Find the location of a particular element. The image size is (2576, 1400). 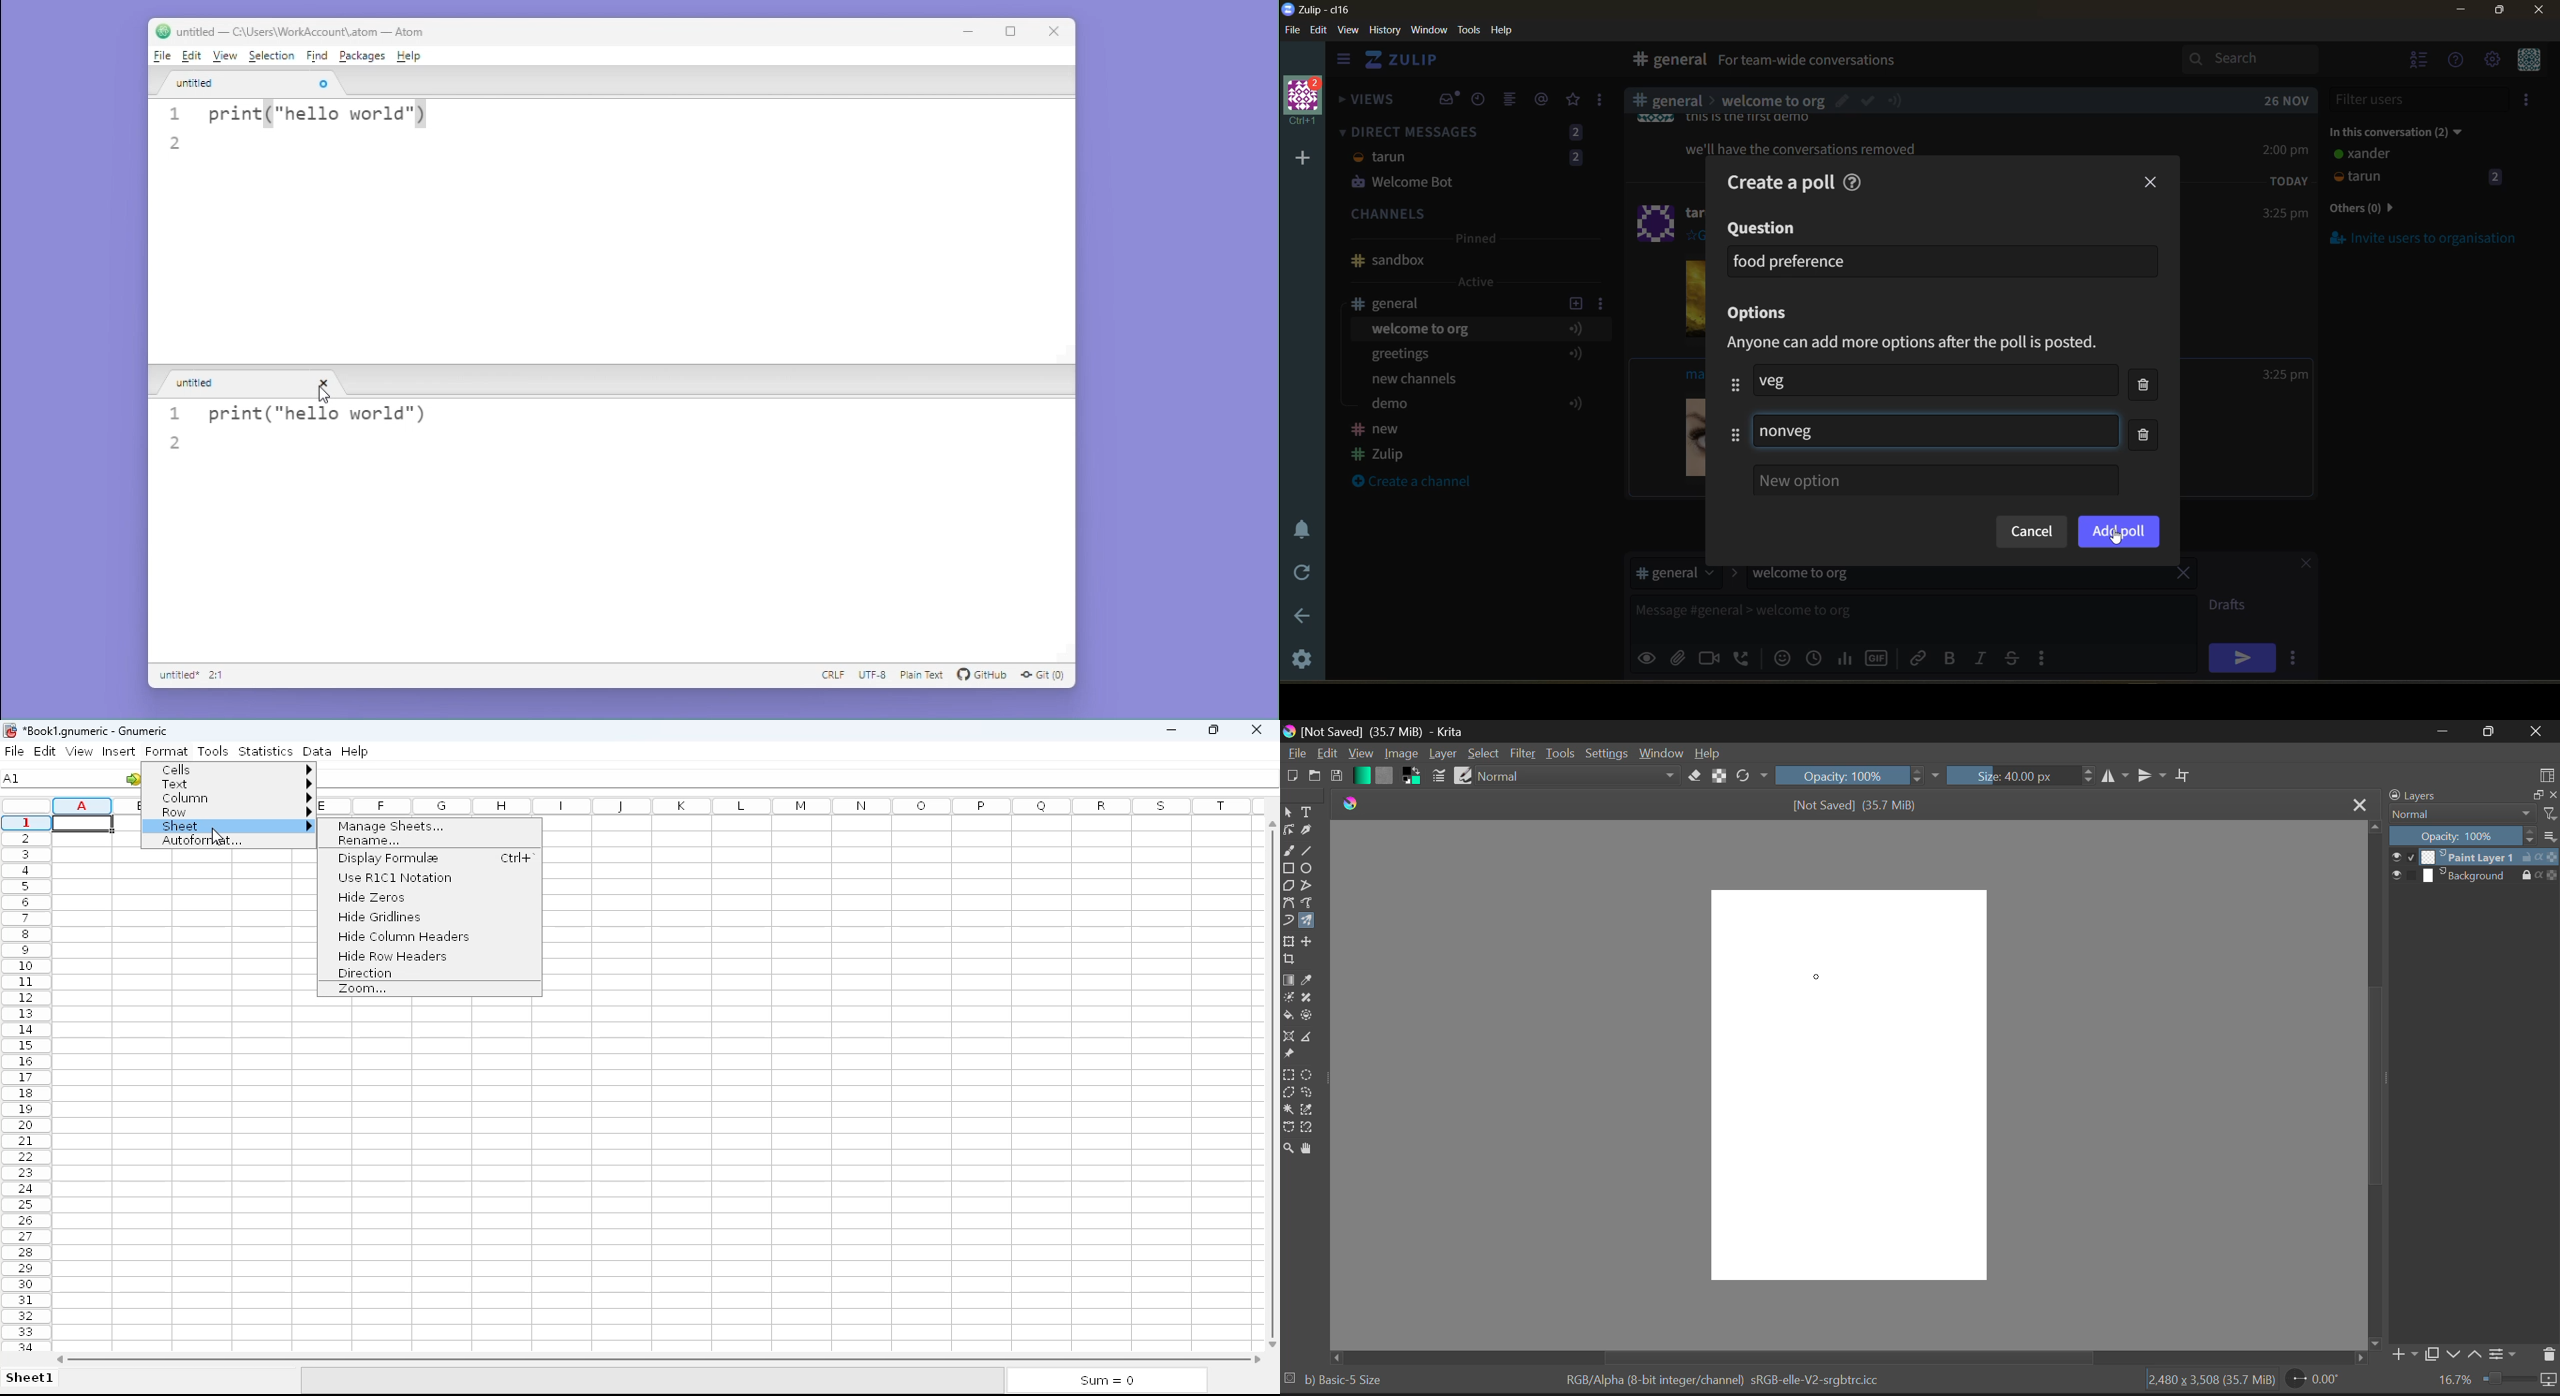

file is located at coordinates (14, 751).